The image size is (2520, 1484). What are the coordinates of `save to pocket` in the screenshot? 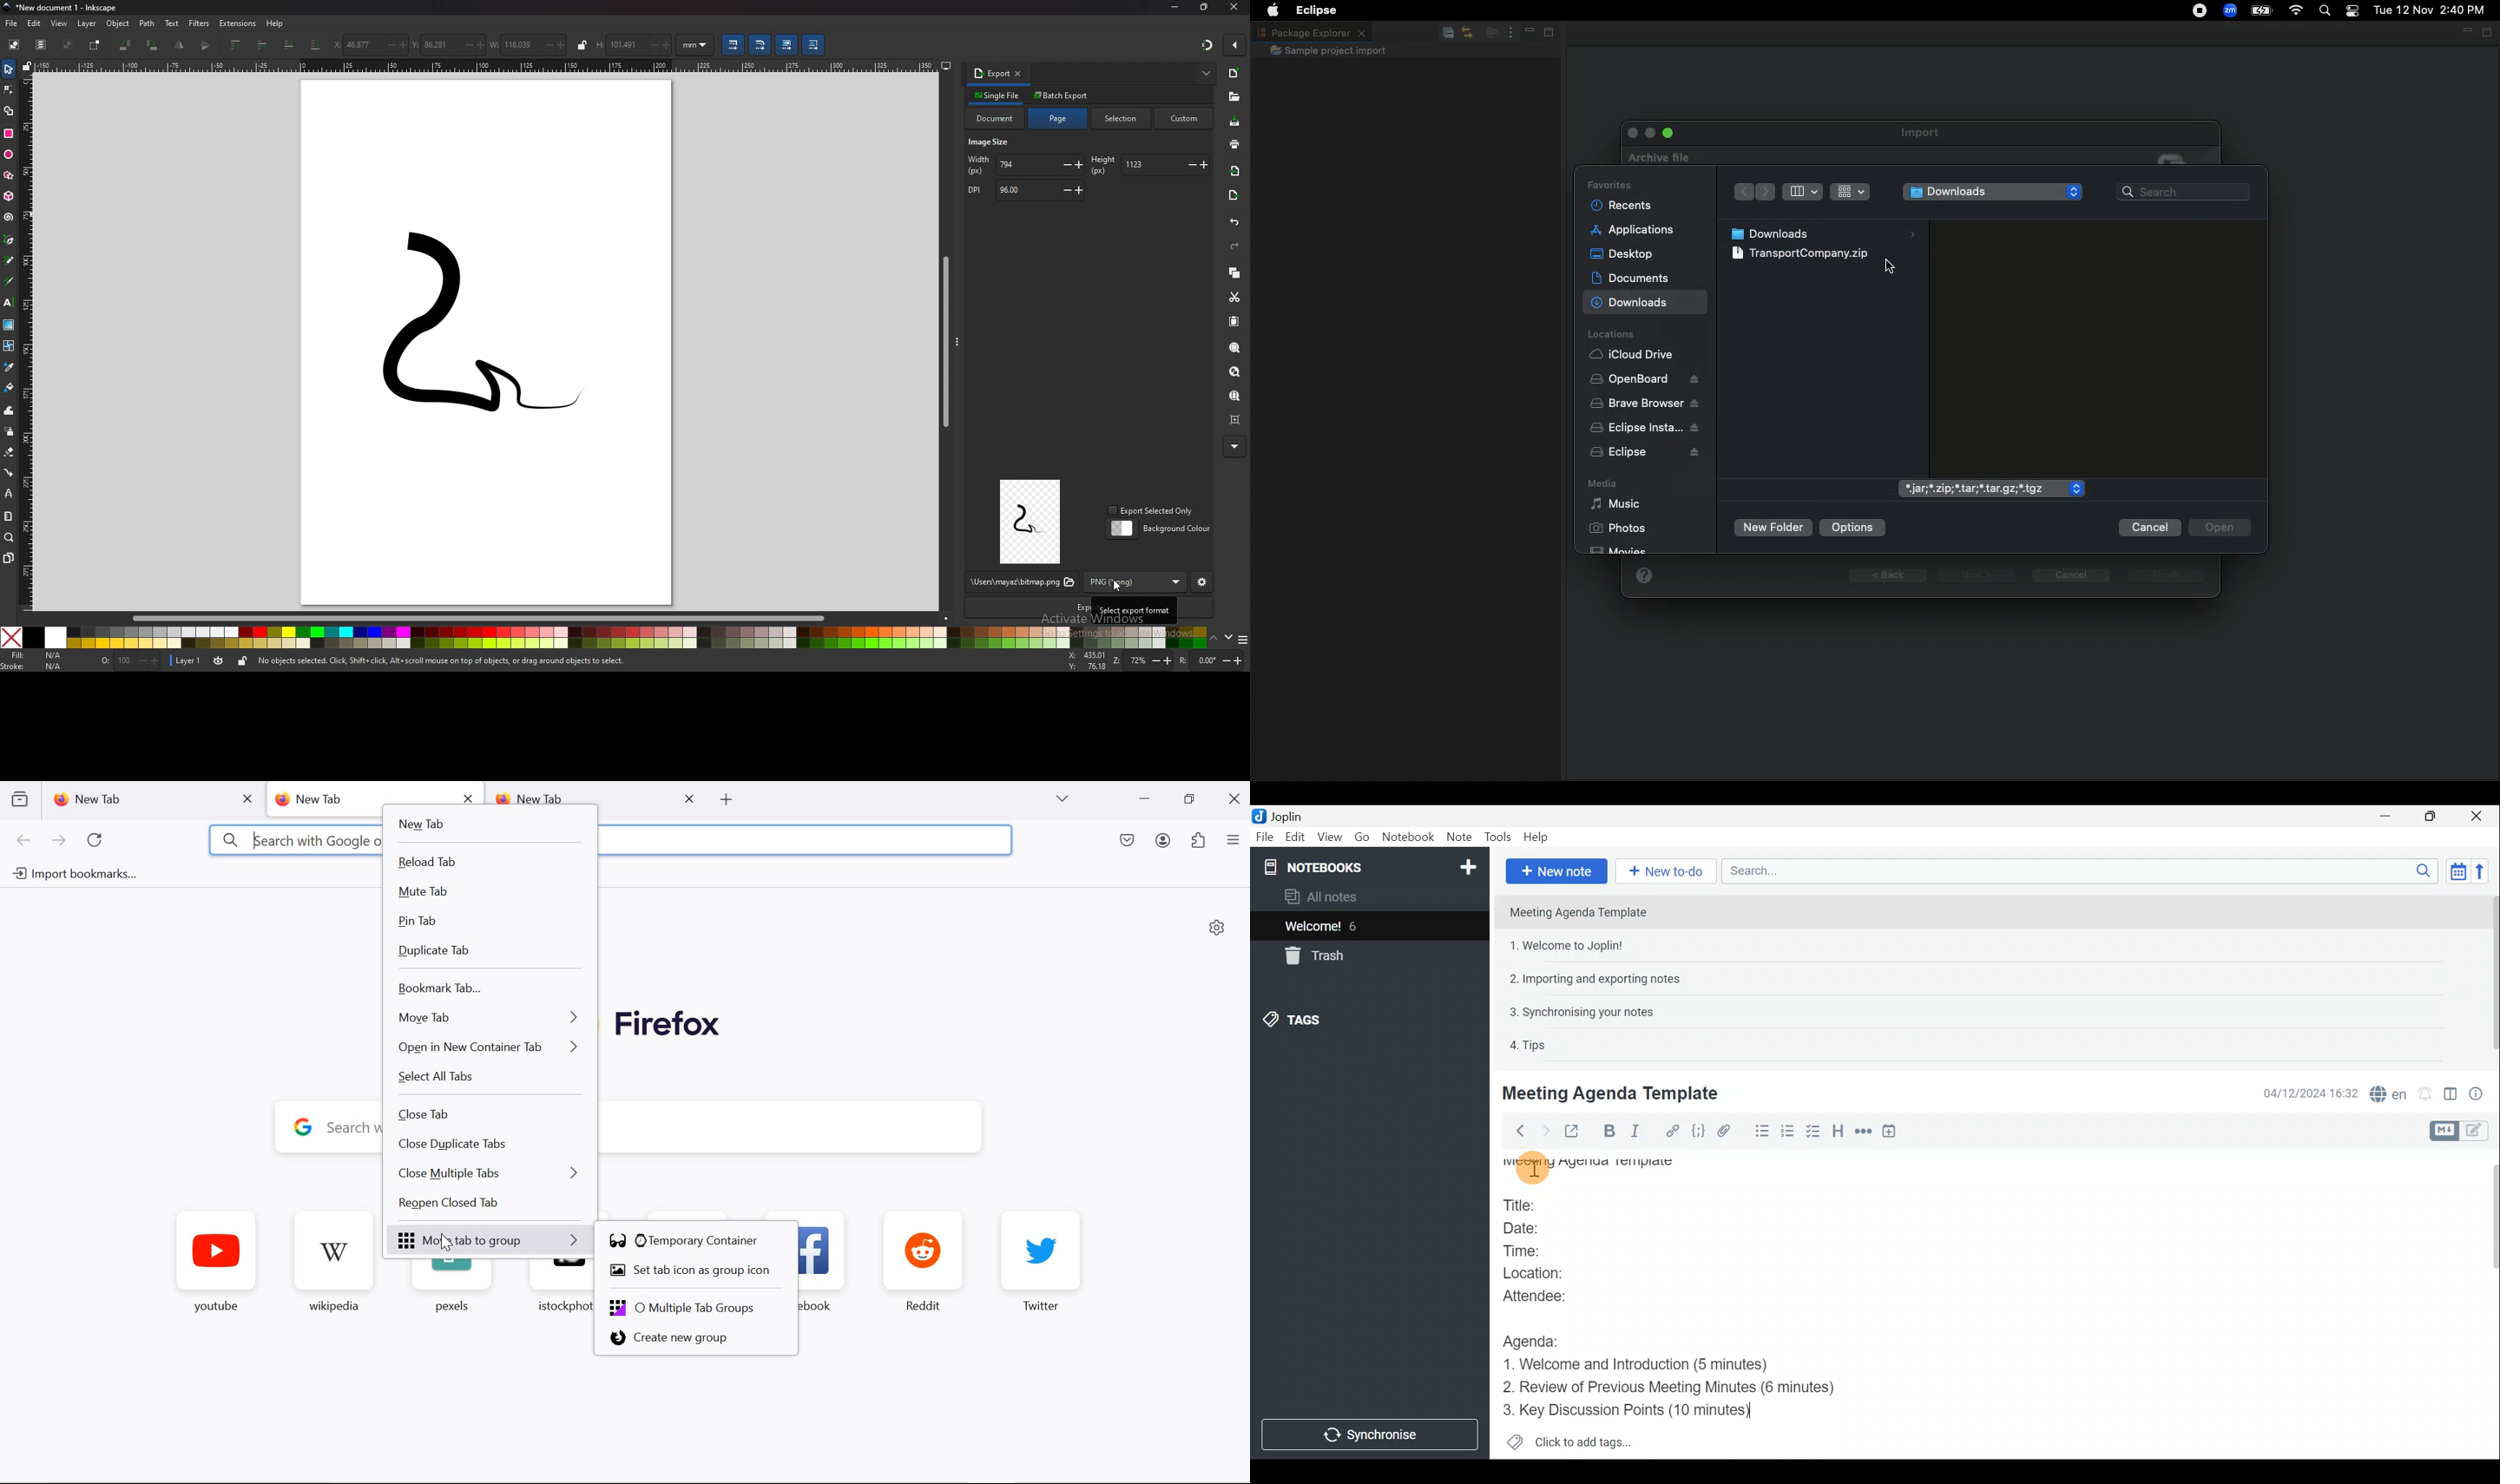 It's located at (1128, 842).